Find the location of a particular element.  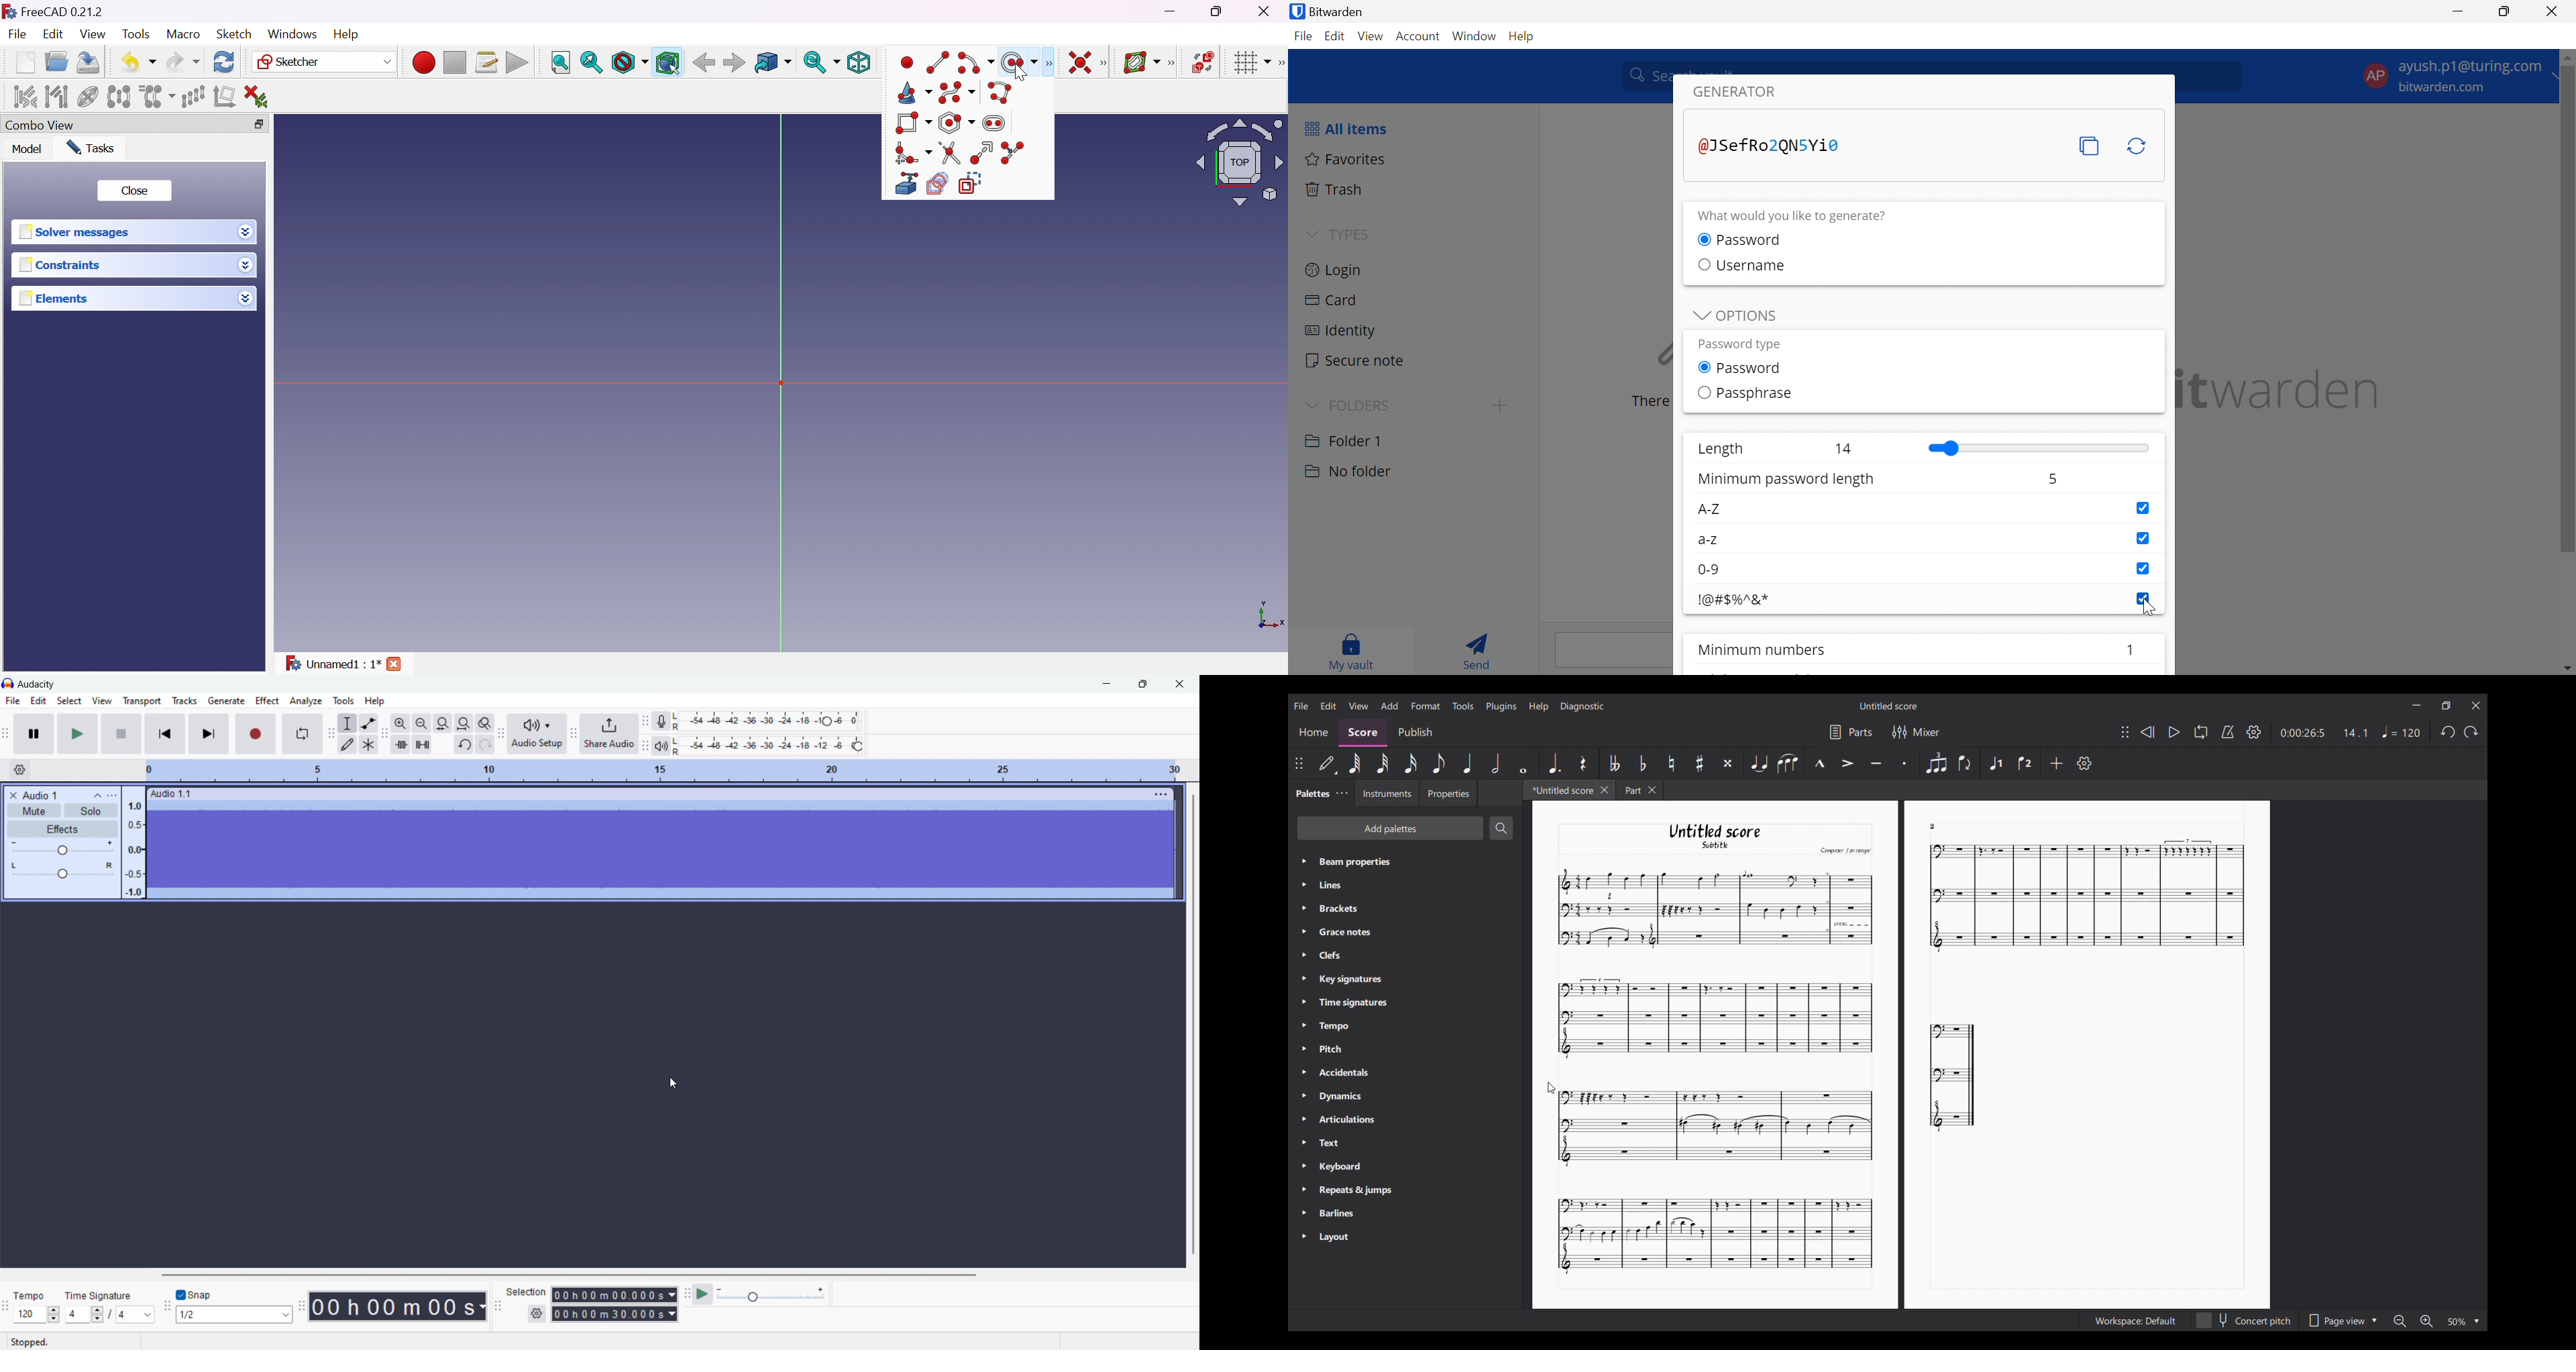

playback meter is located at coordinates (772, 1294).